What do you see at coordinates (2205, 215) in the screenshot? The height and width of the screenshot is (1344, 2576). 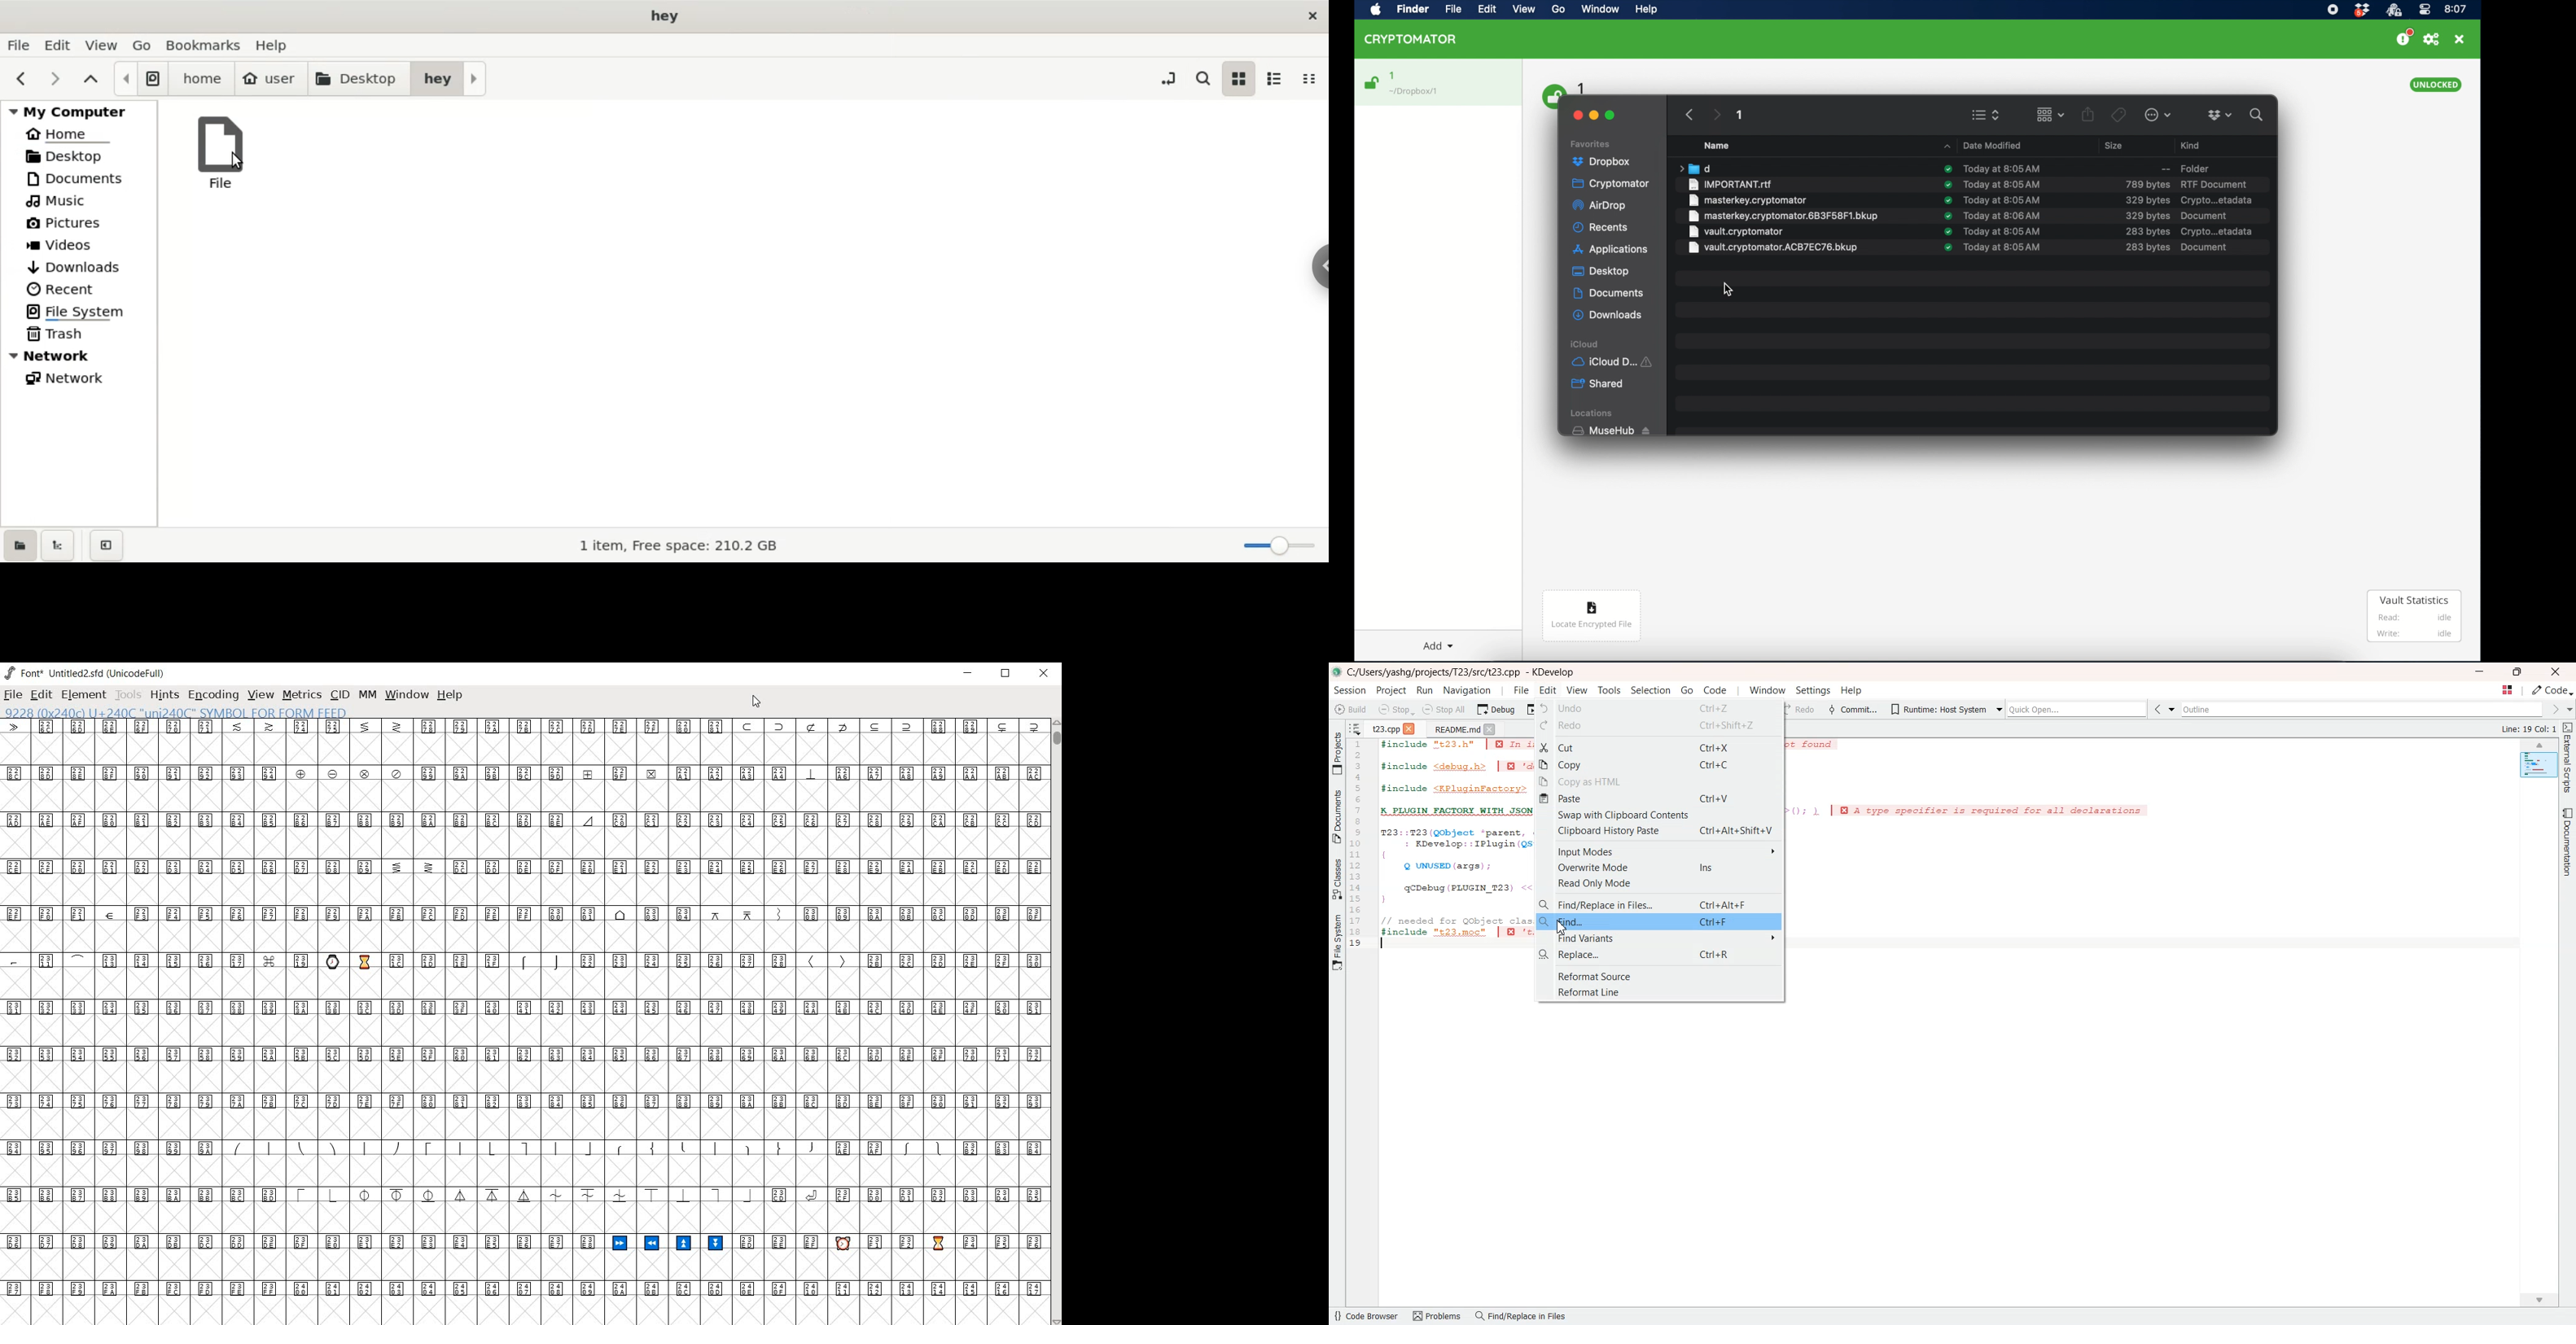 I see `document` at bounding box center [2205, 215].